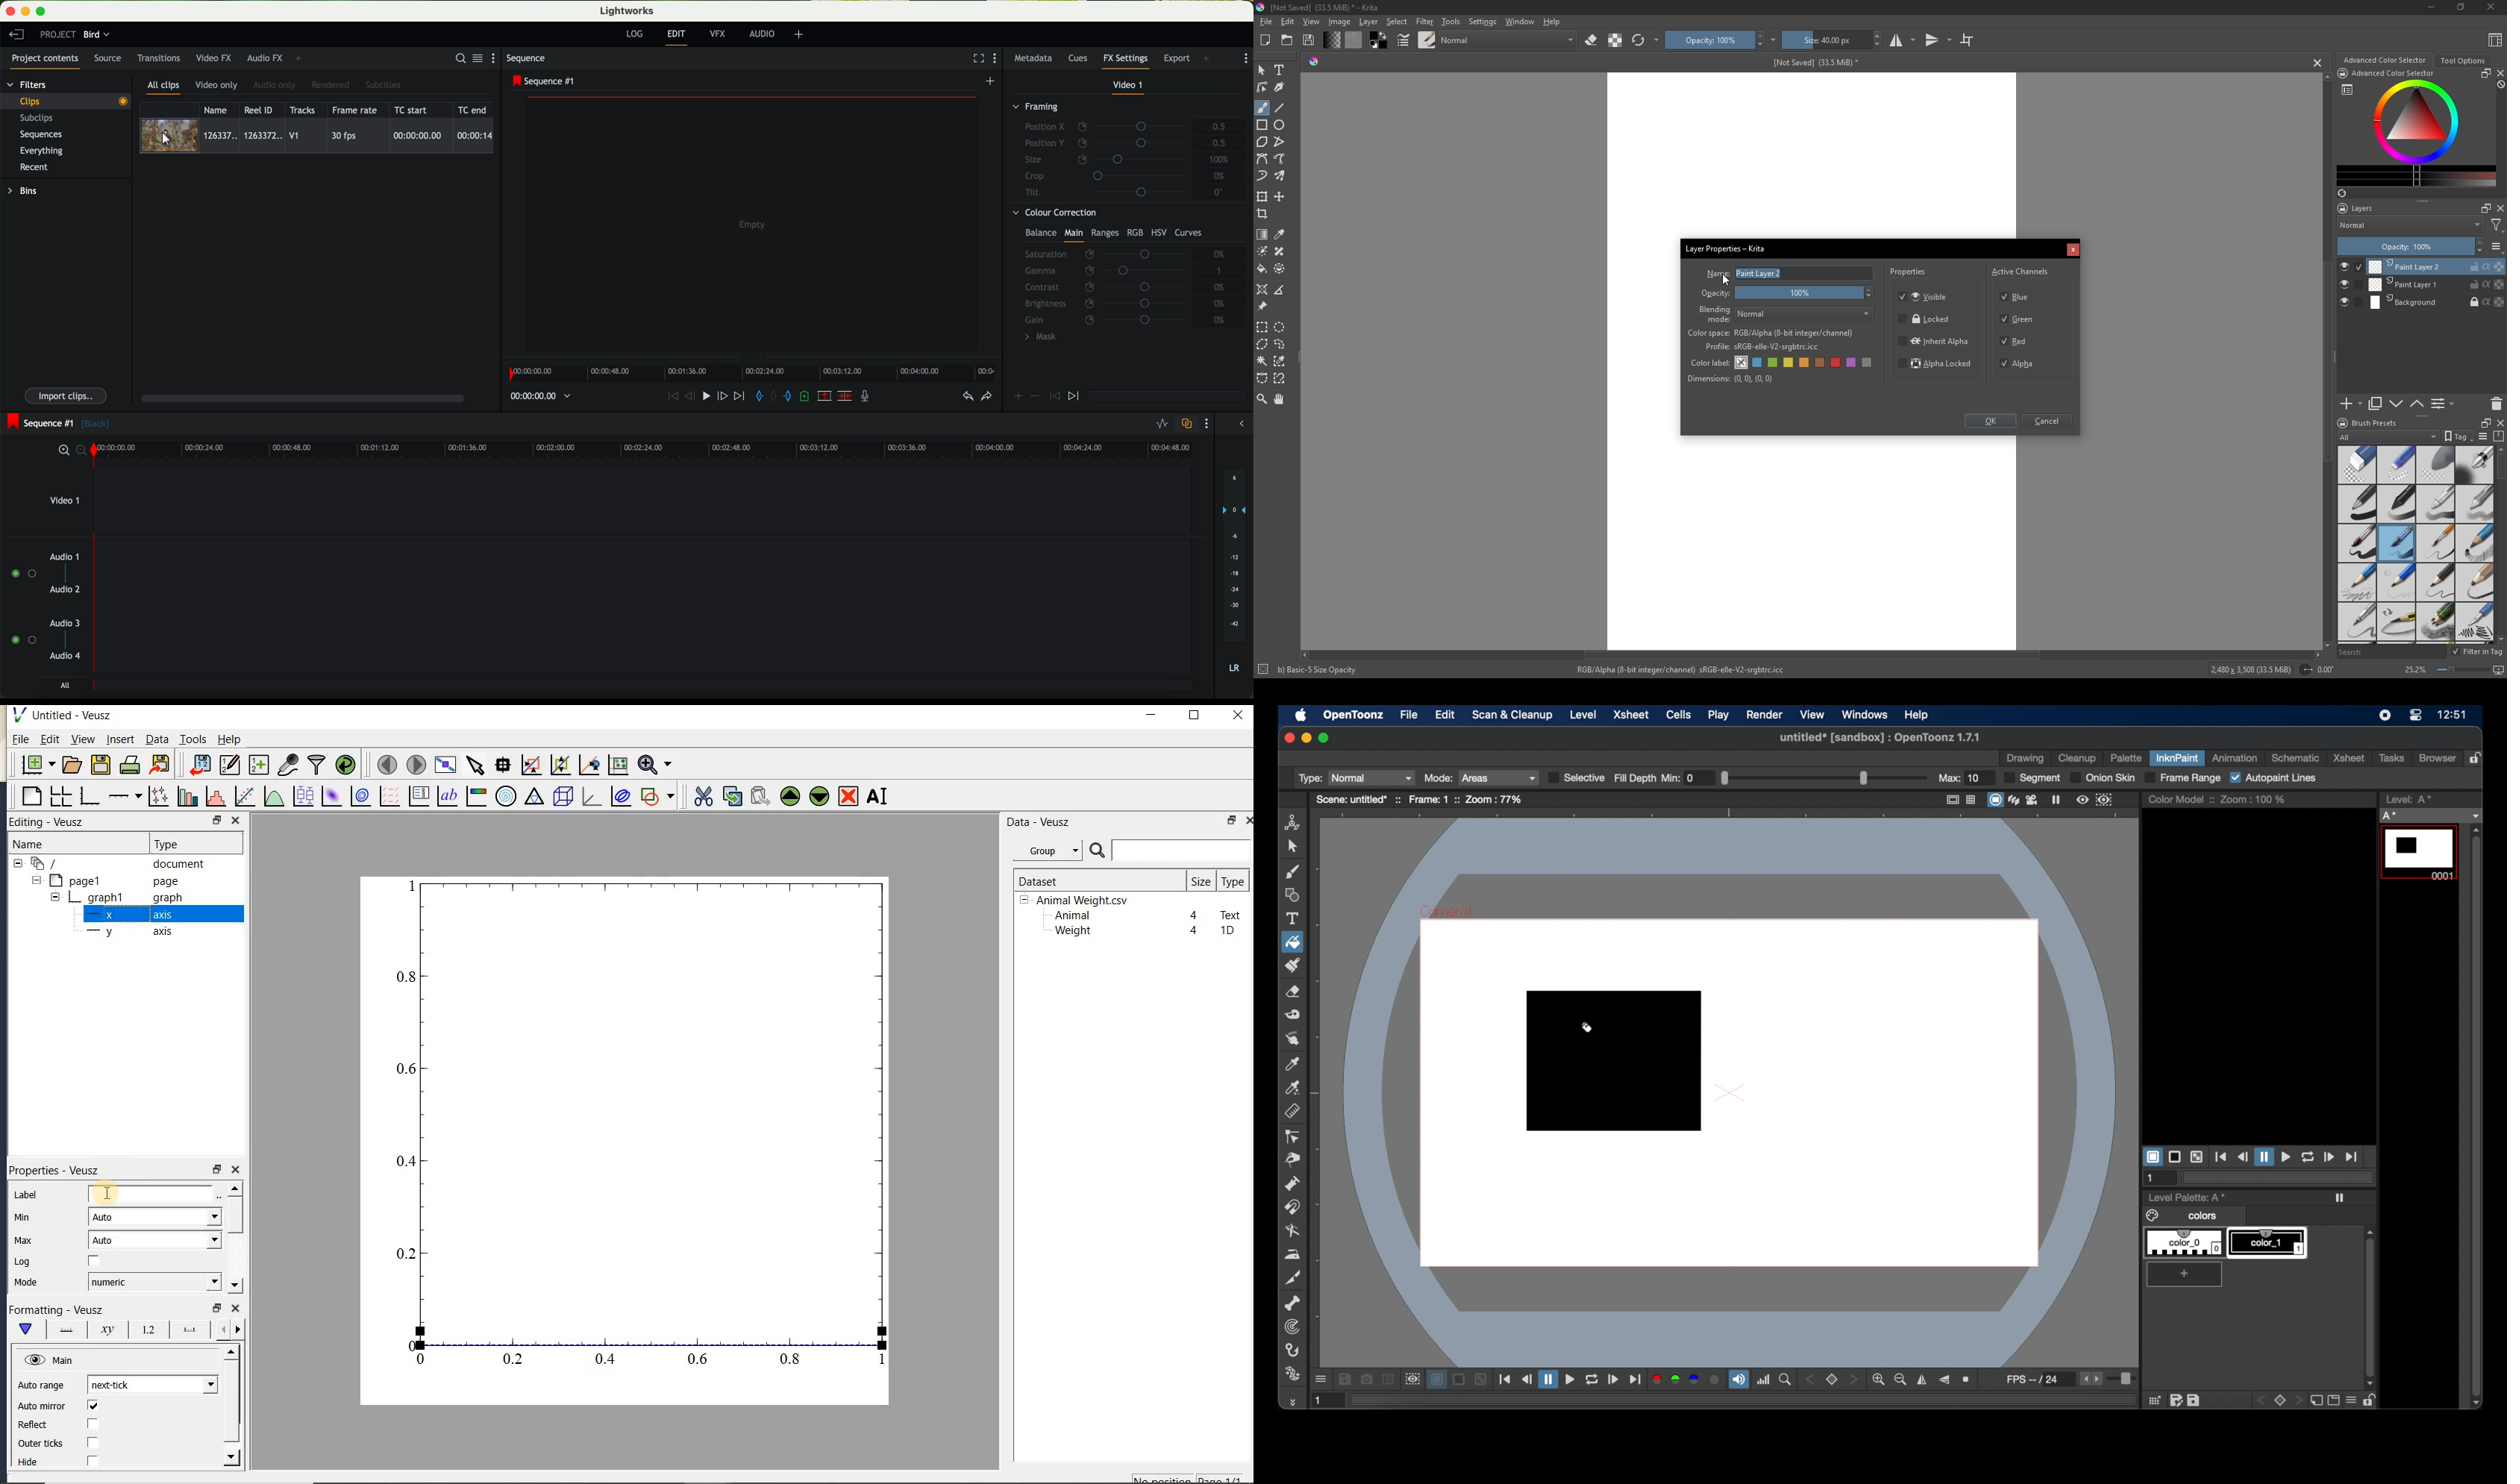 The image size is (2520, 1484). What do you see at coordinates (387, 797) in the screenshot?
I see `plot a vector field` at bounding box center [387, 797].